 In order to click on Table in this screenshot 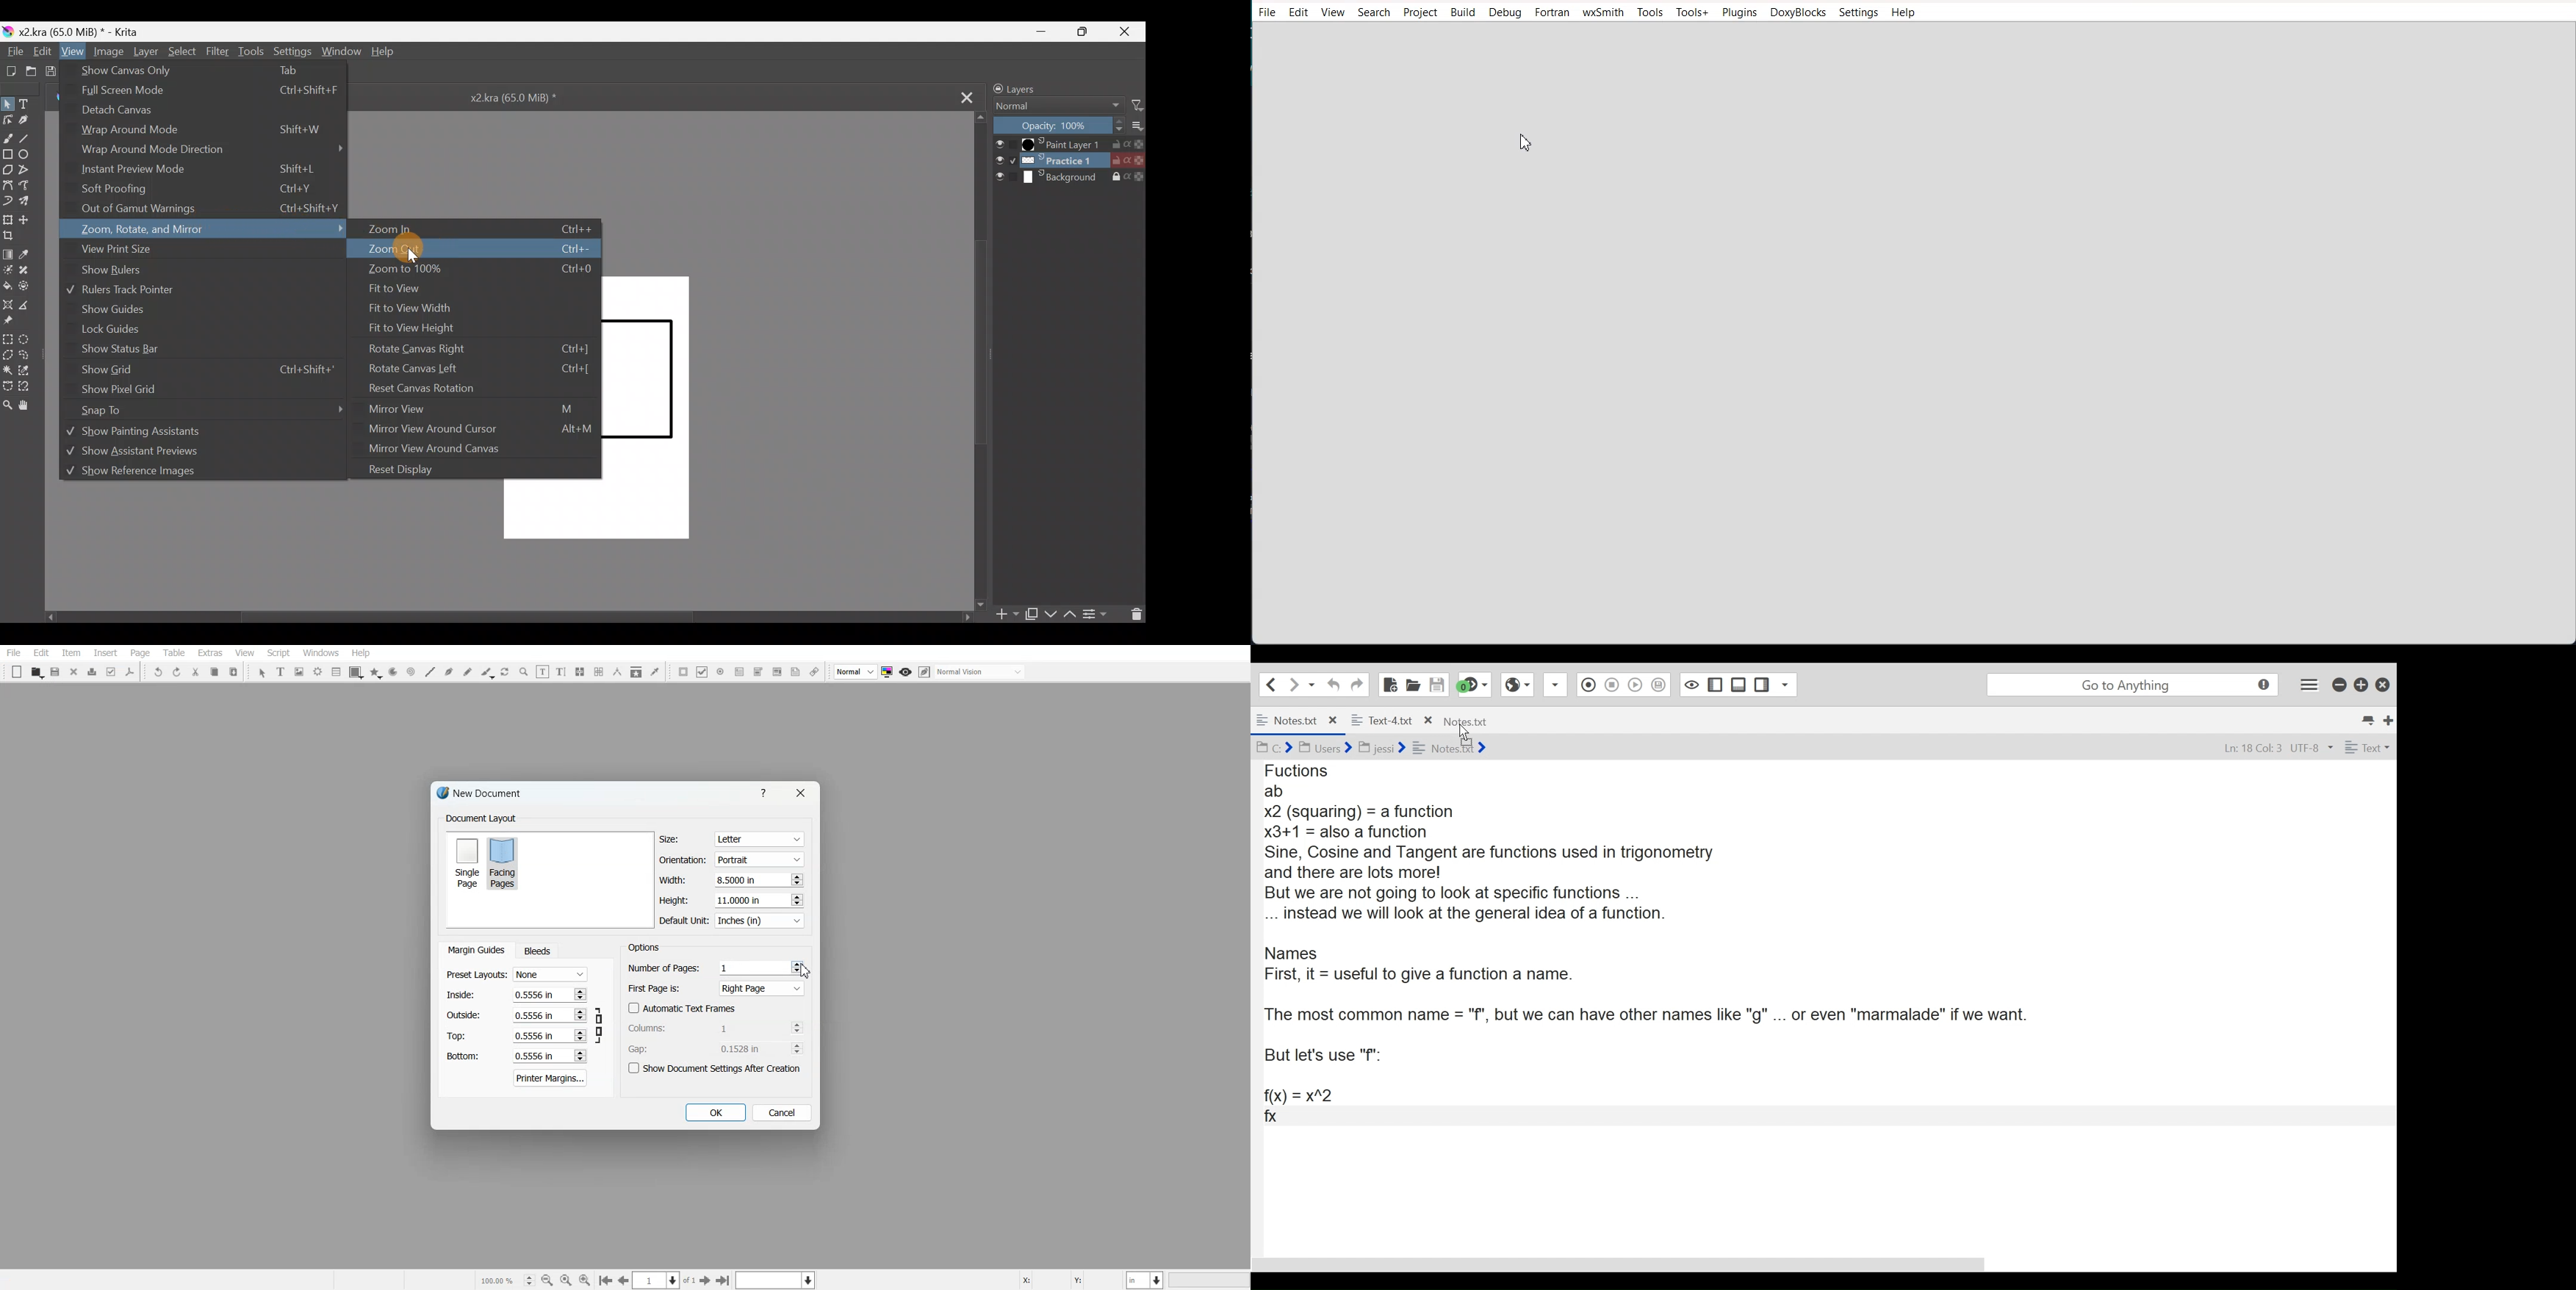, I will do `click(173, 653)`.